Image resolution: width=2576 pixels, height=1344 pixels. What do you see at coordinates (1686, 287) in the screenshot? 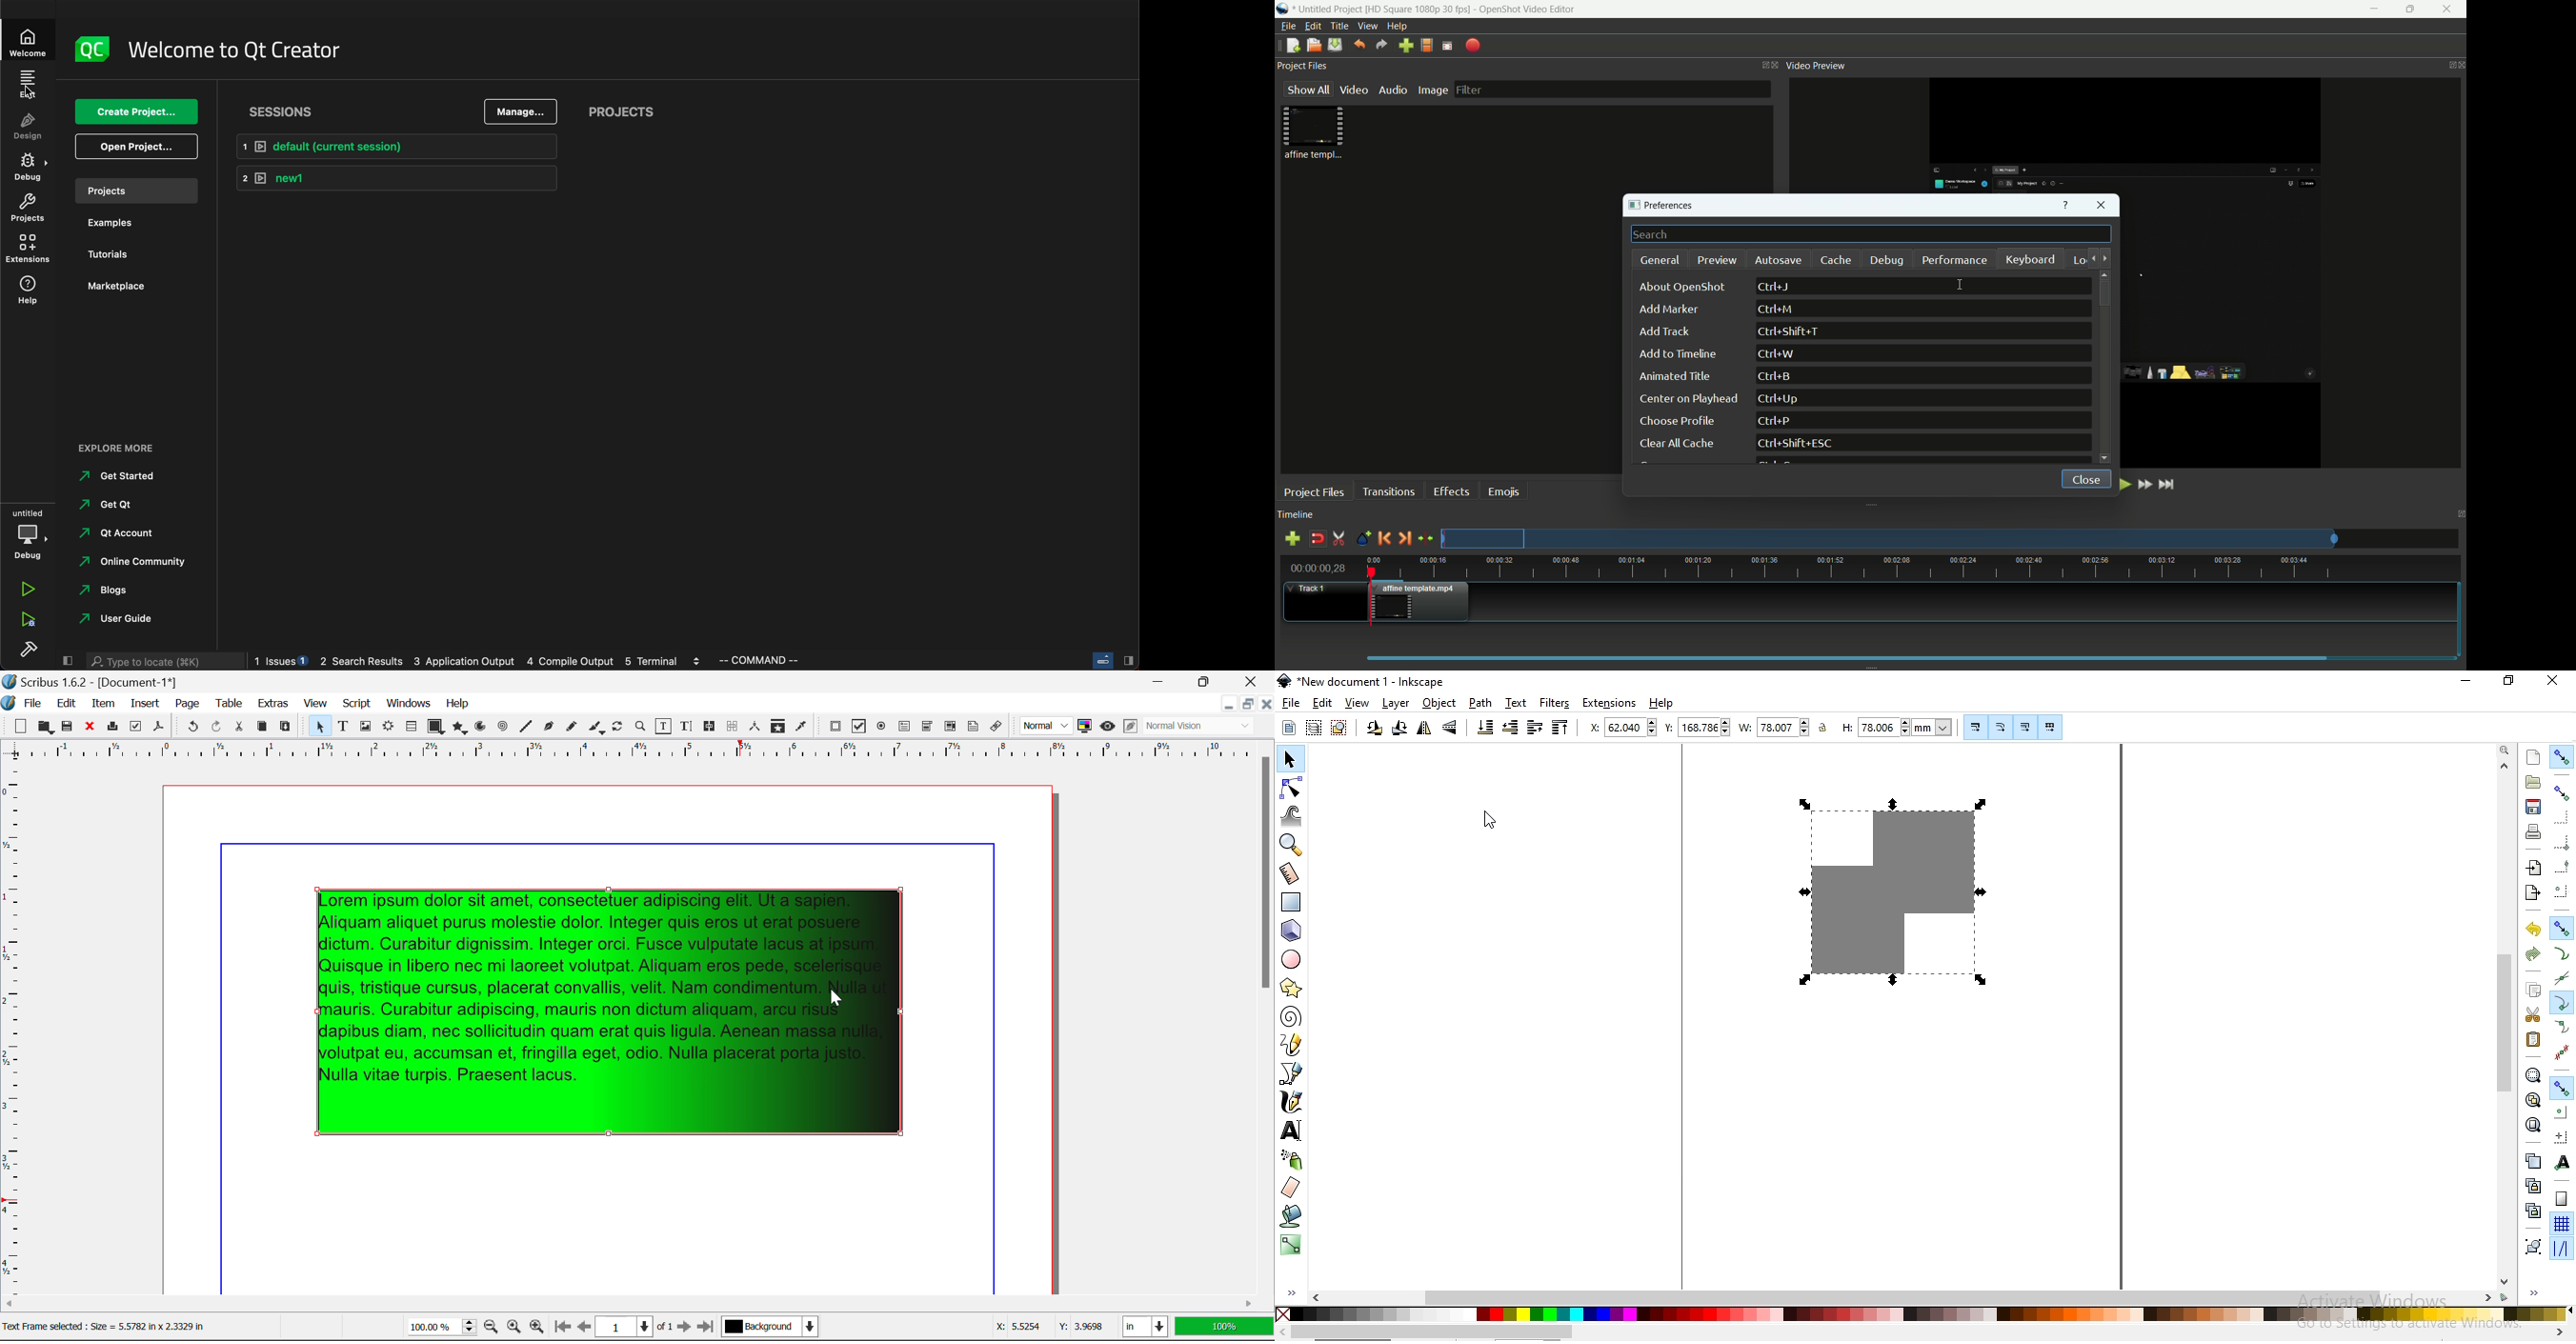
I see `about openshot` at bounding box center [1686, 287].